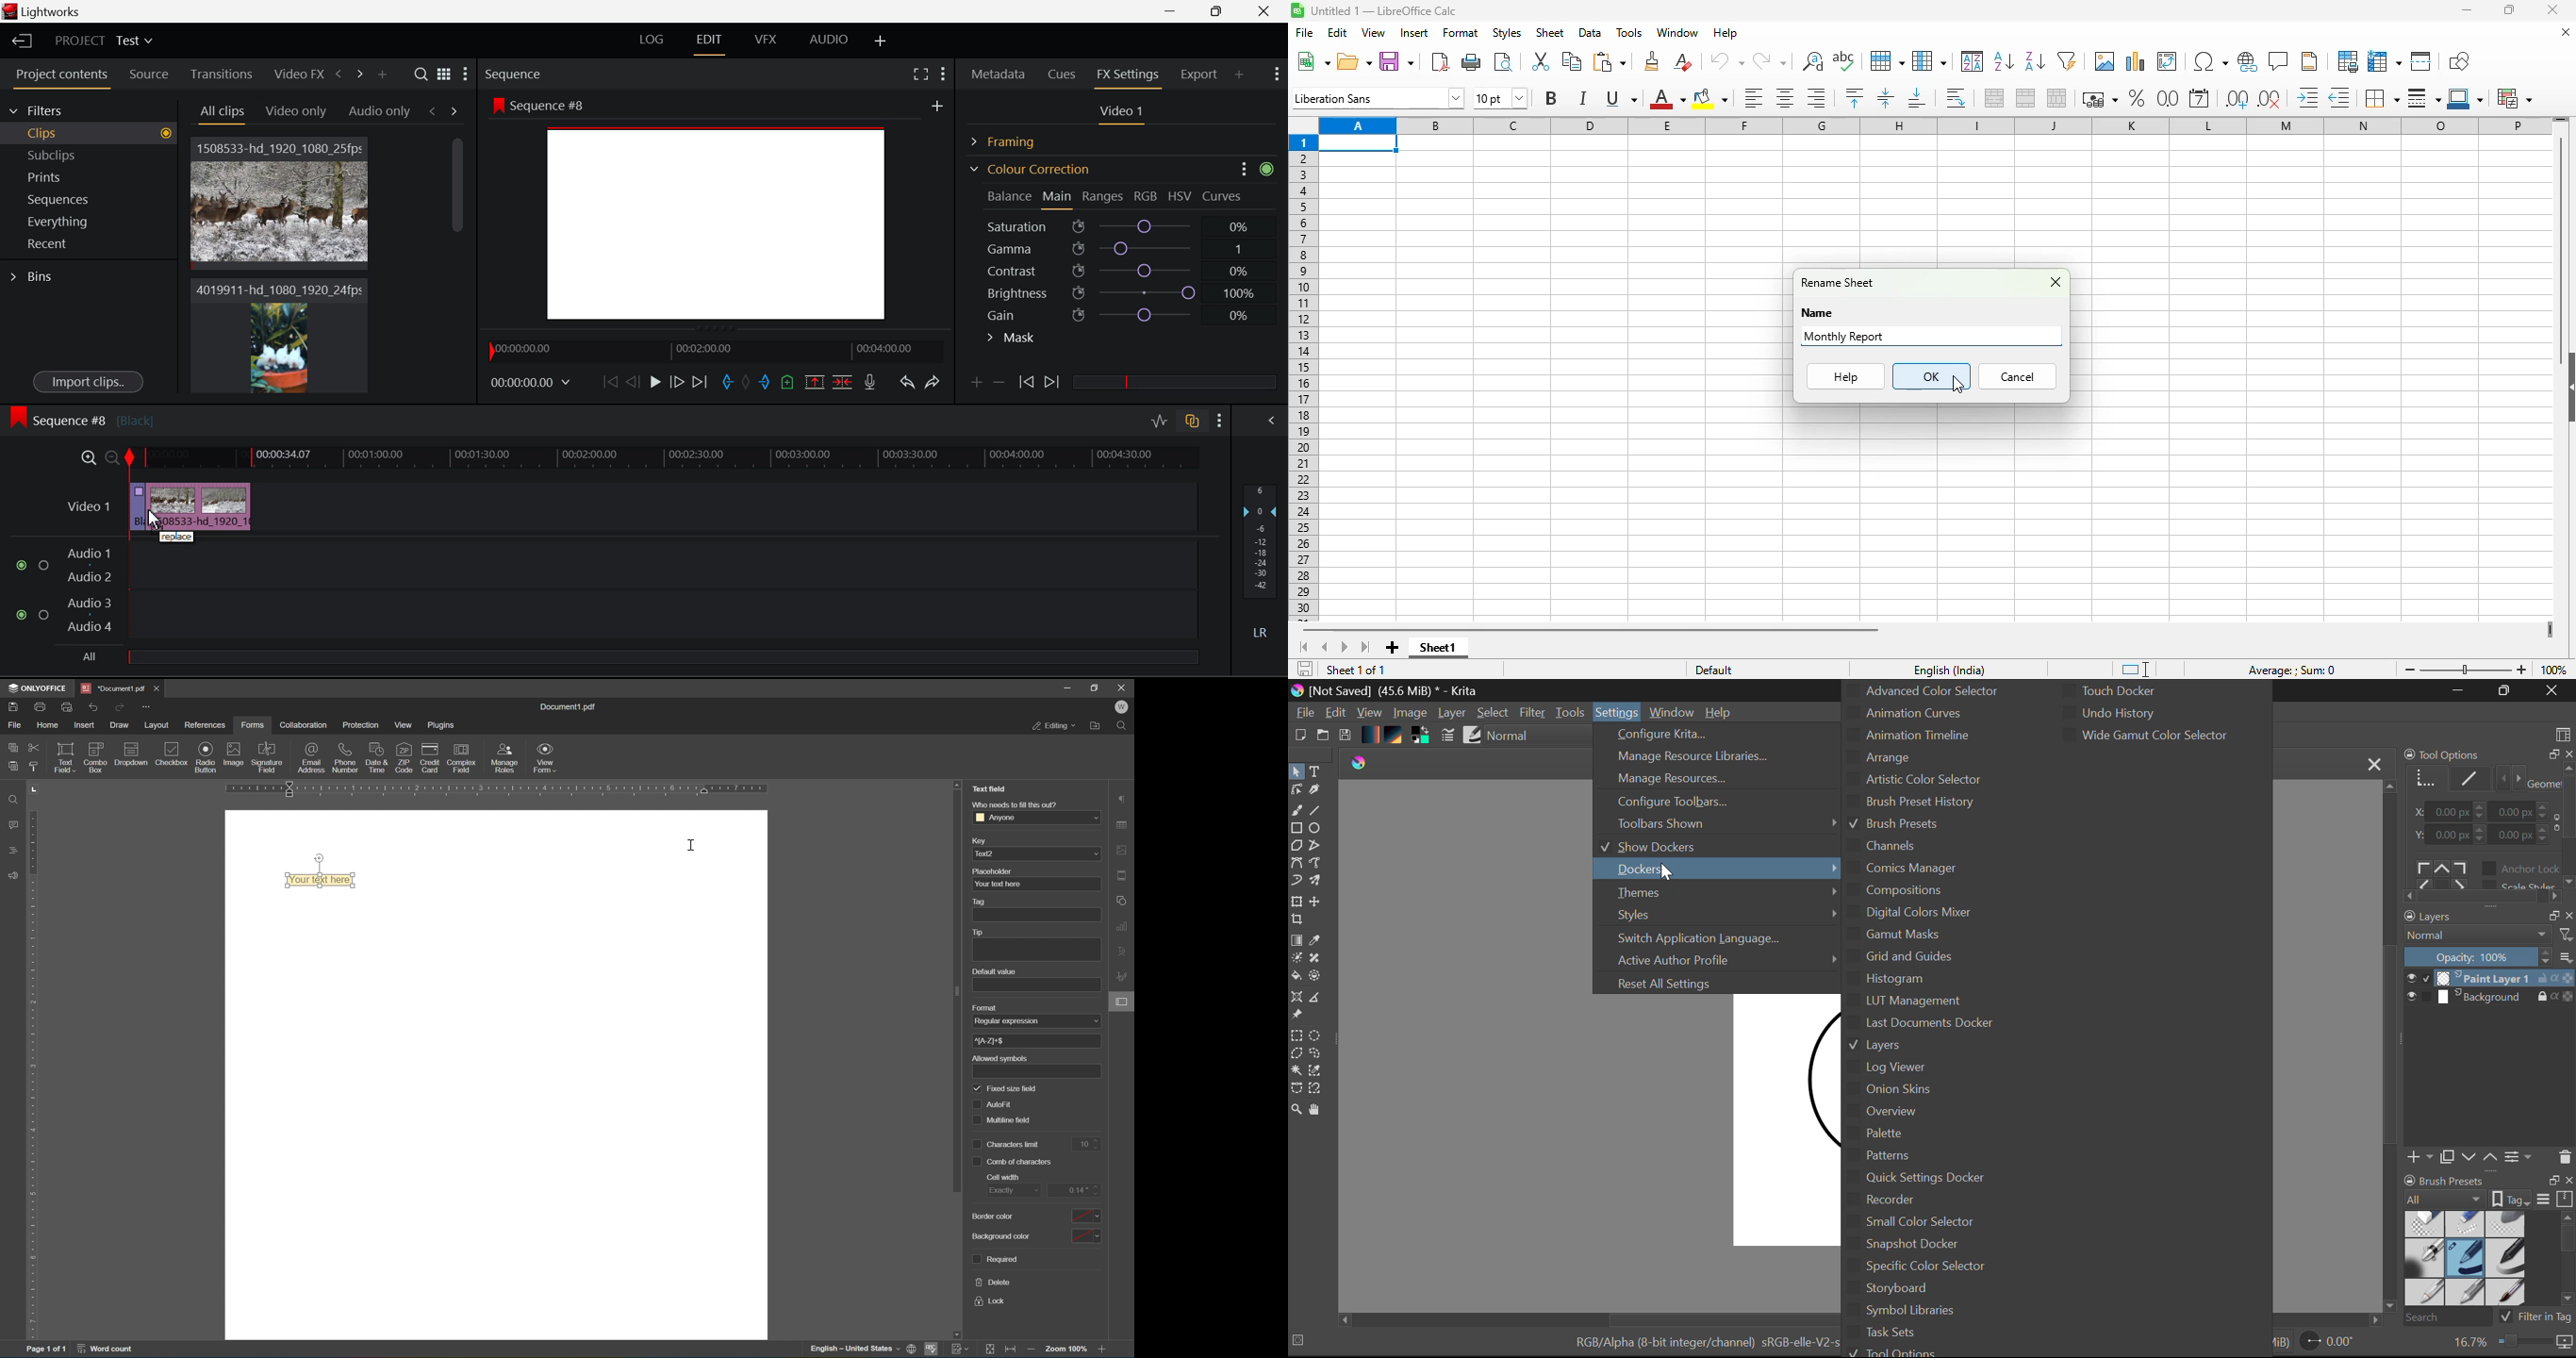 This screenshot has width=2576, height=1372. I want to click on Window Title, so click(42, 13).